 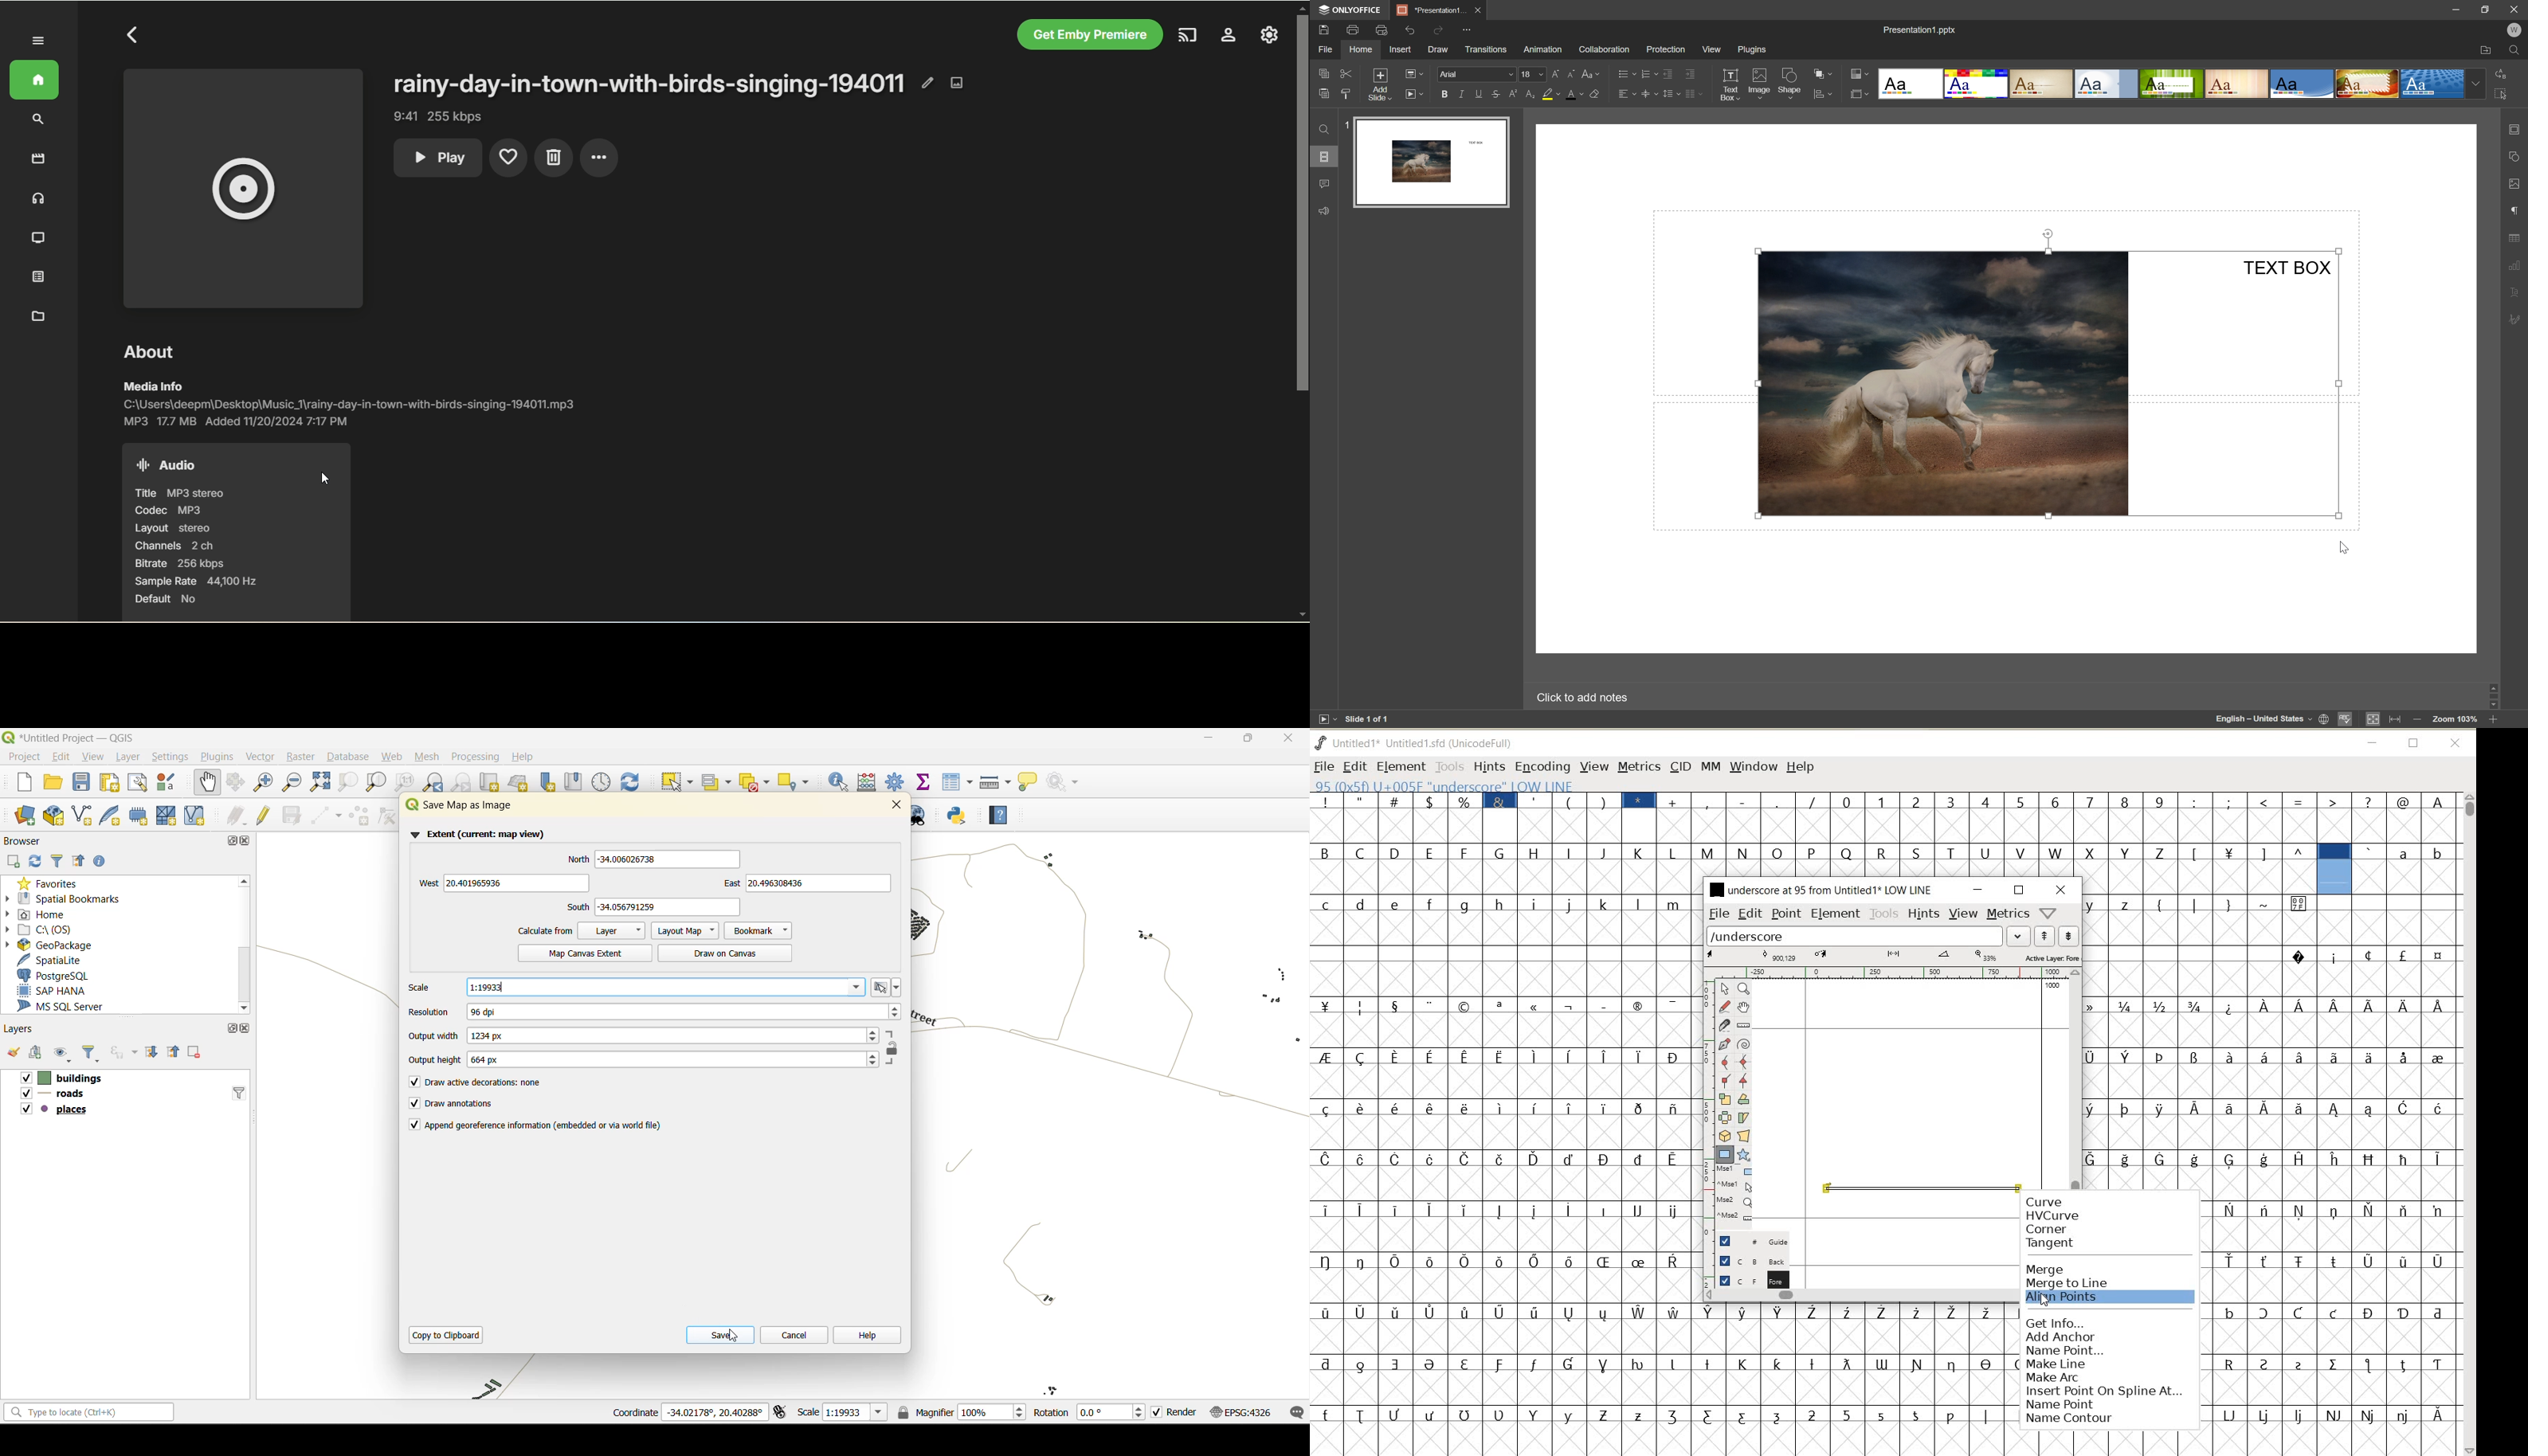 What do you see at coordinates (1351, 10) in the screenshot?
I see `onlyoffice` at bounding box center [1351, 10].